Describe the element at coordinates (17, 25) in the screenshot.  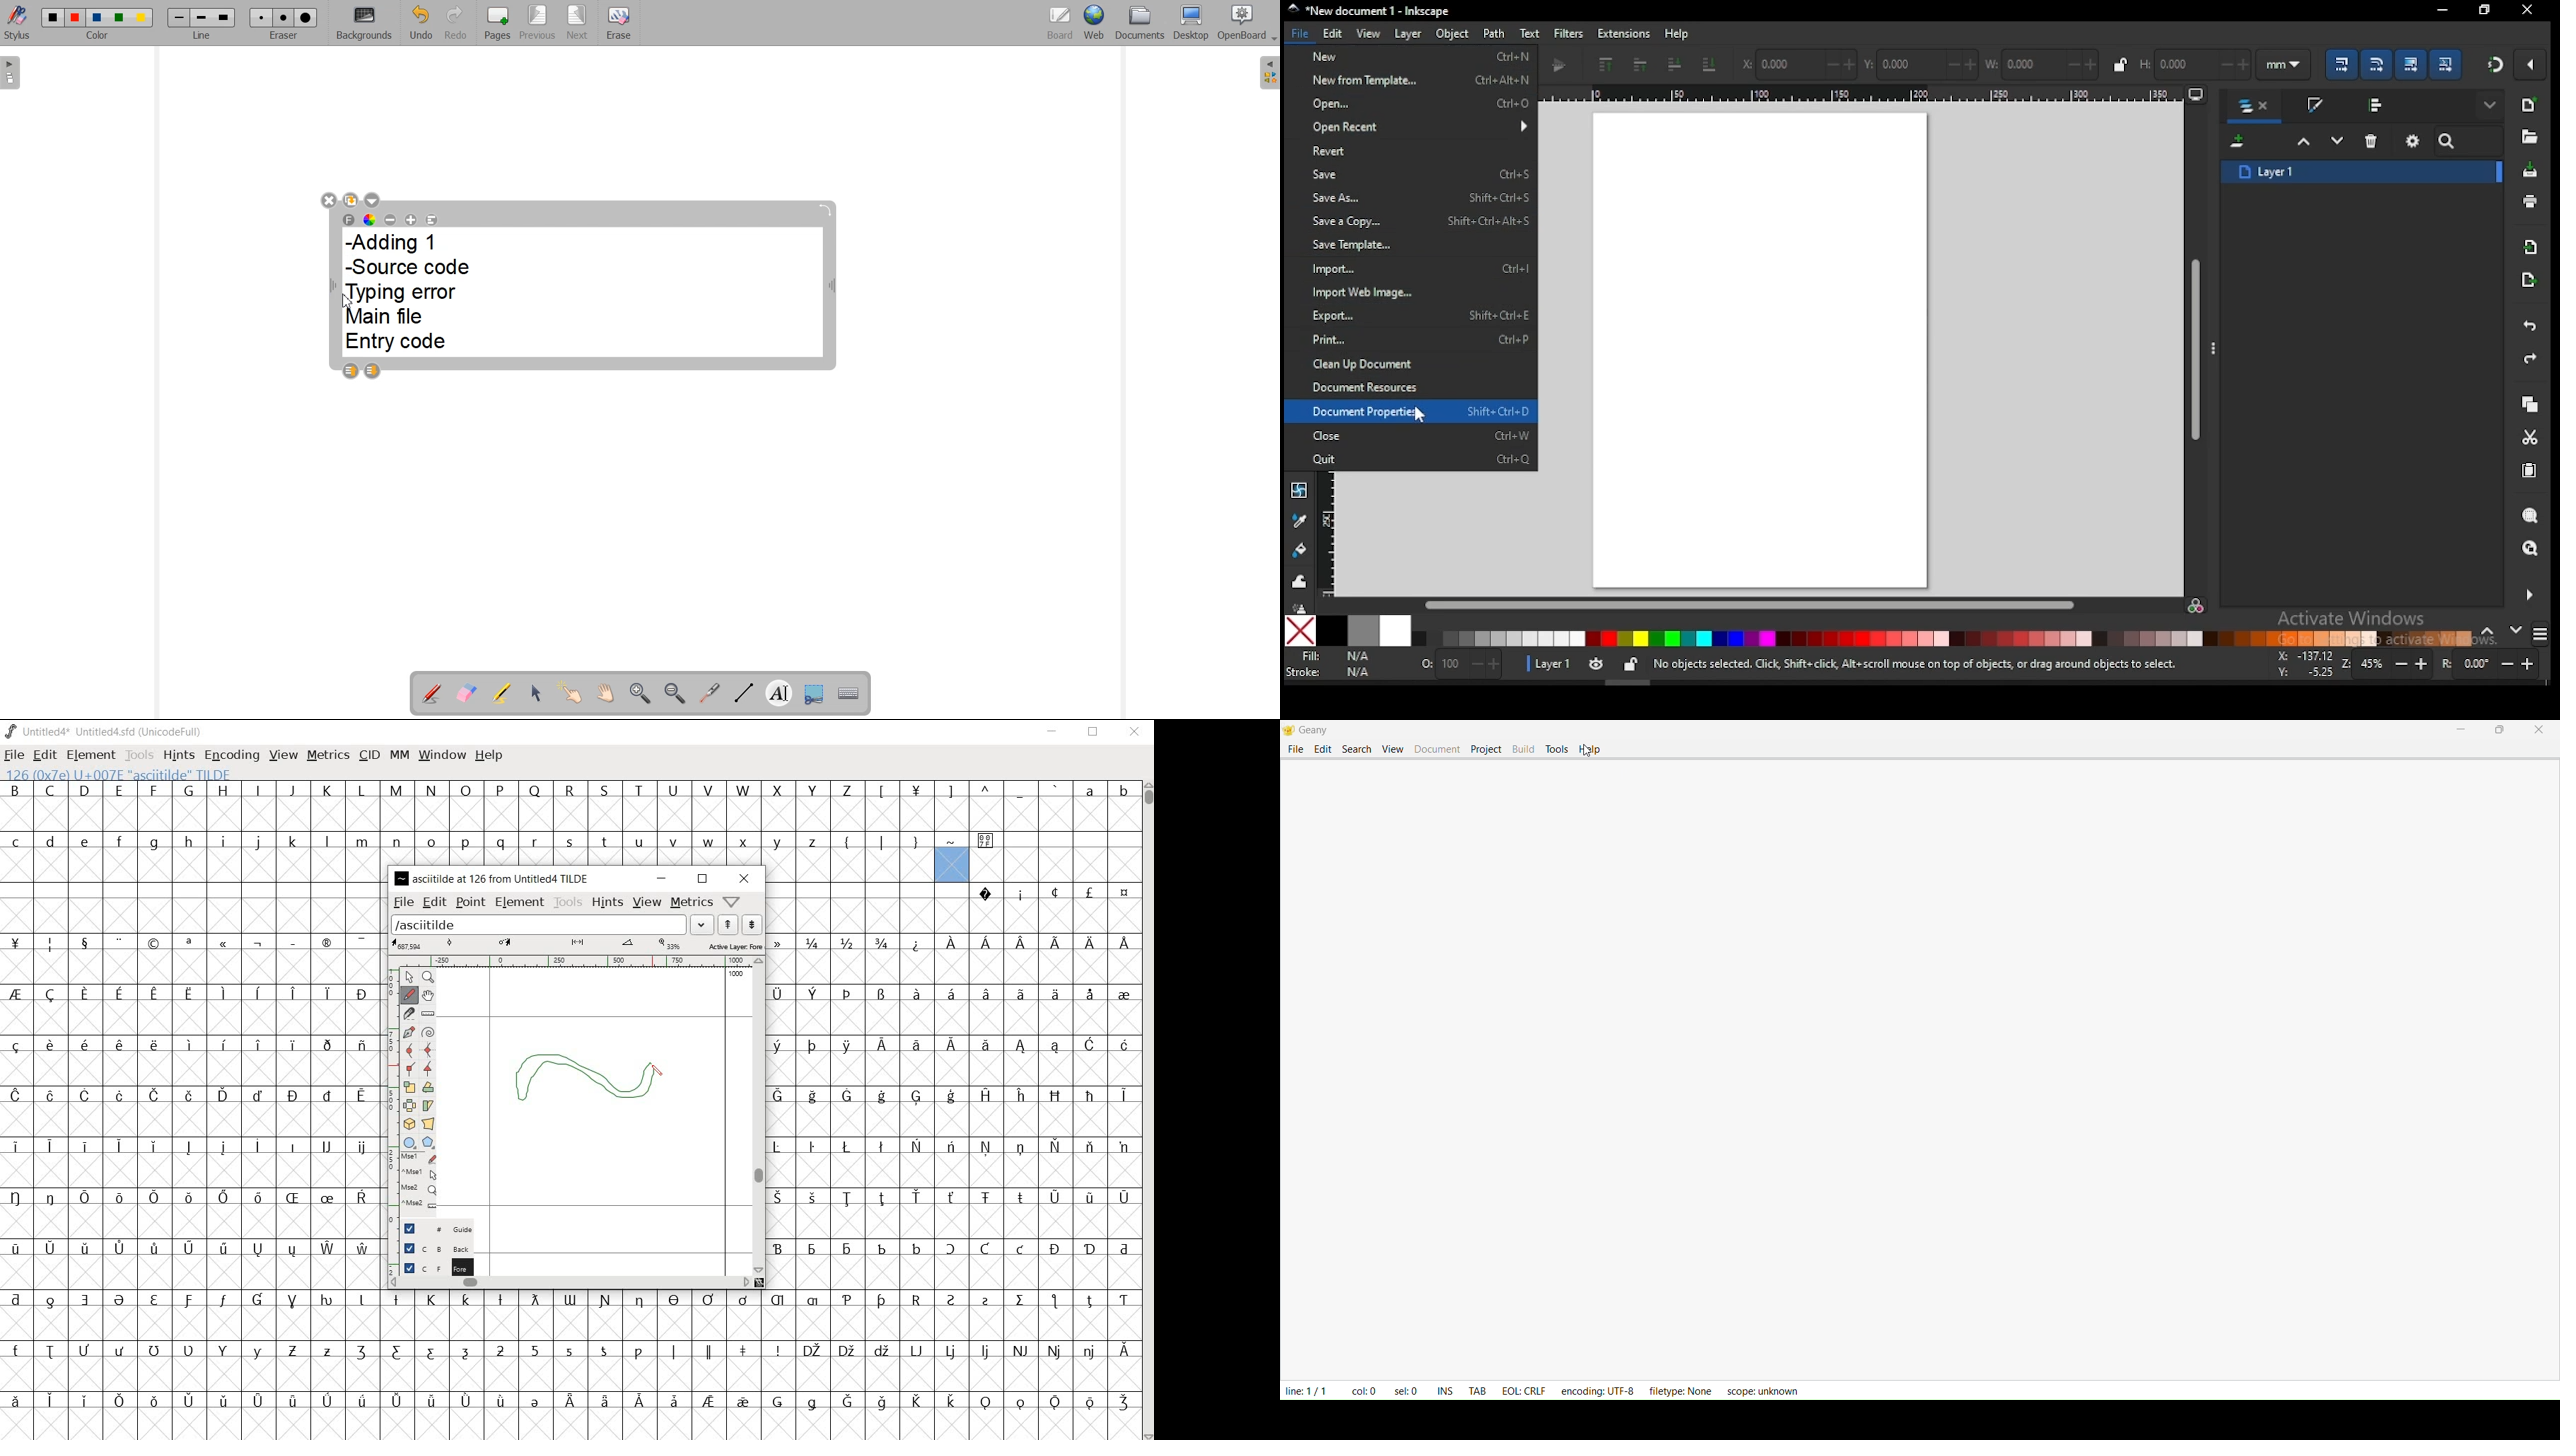
I see `Stylus` at that location.